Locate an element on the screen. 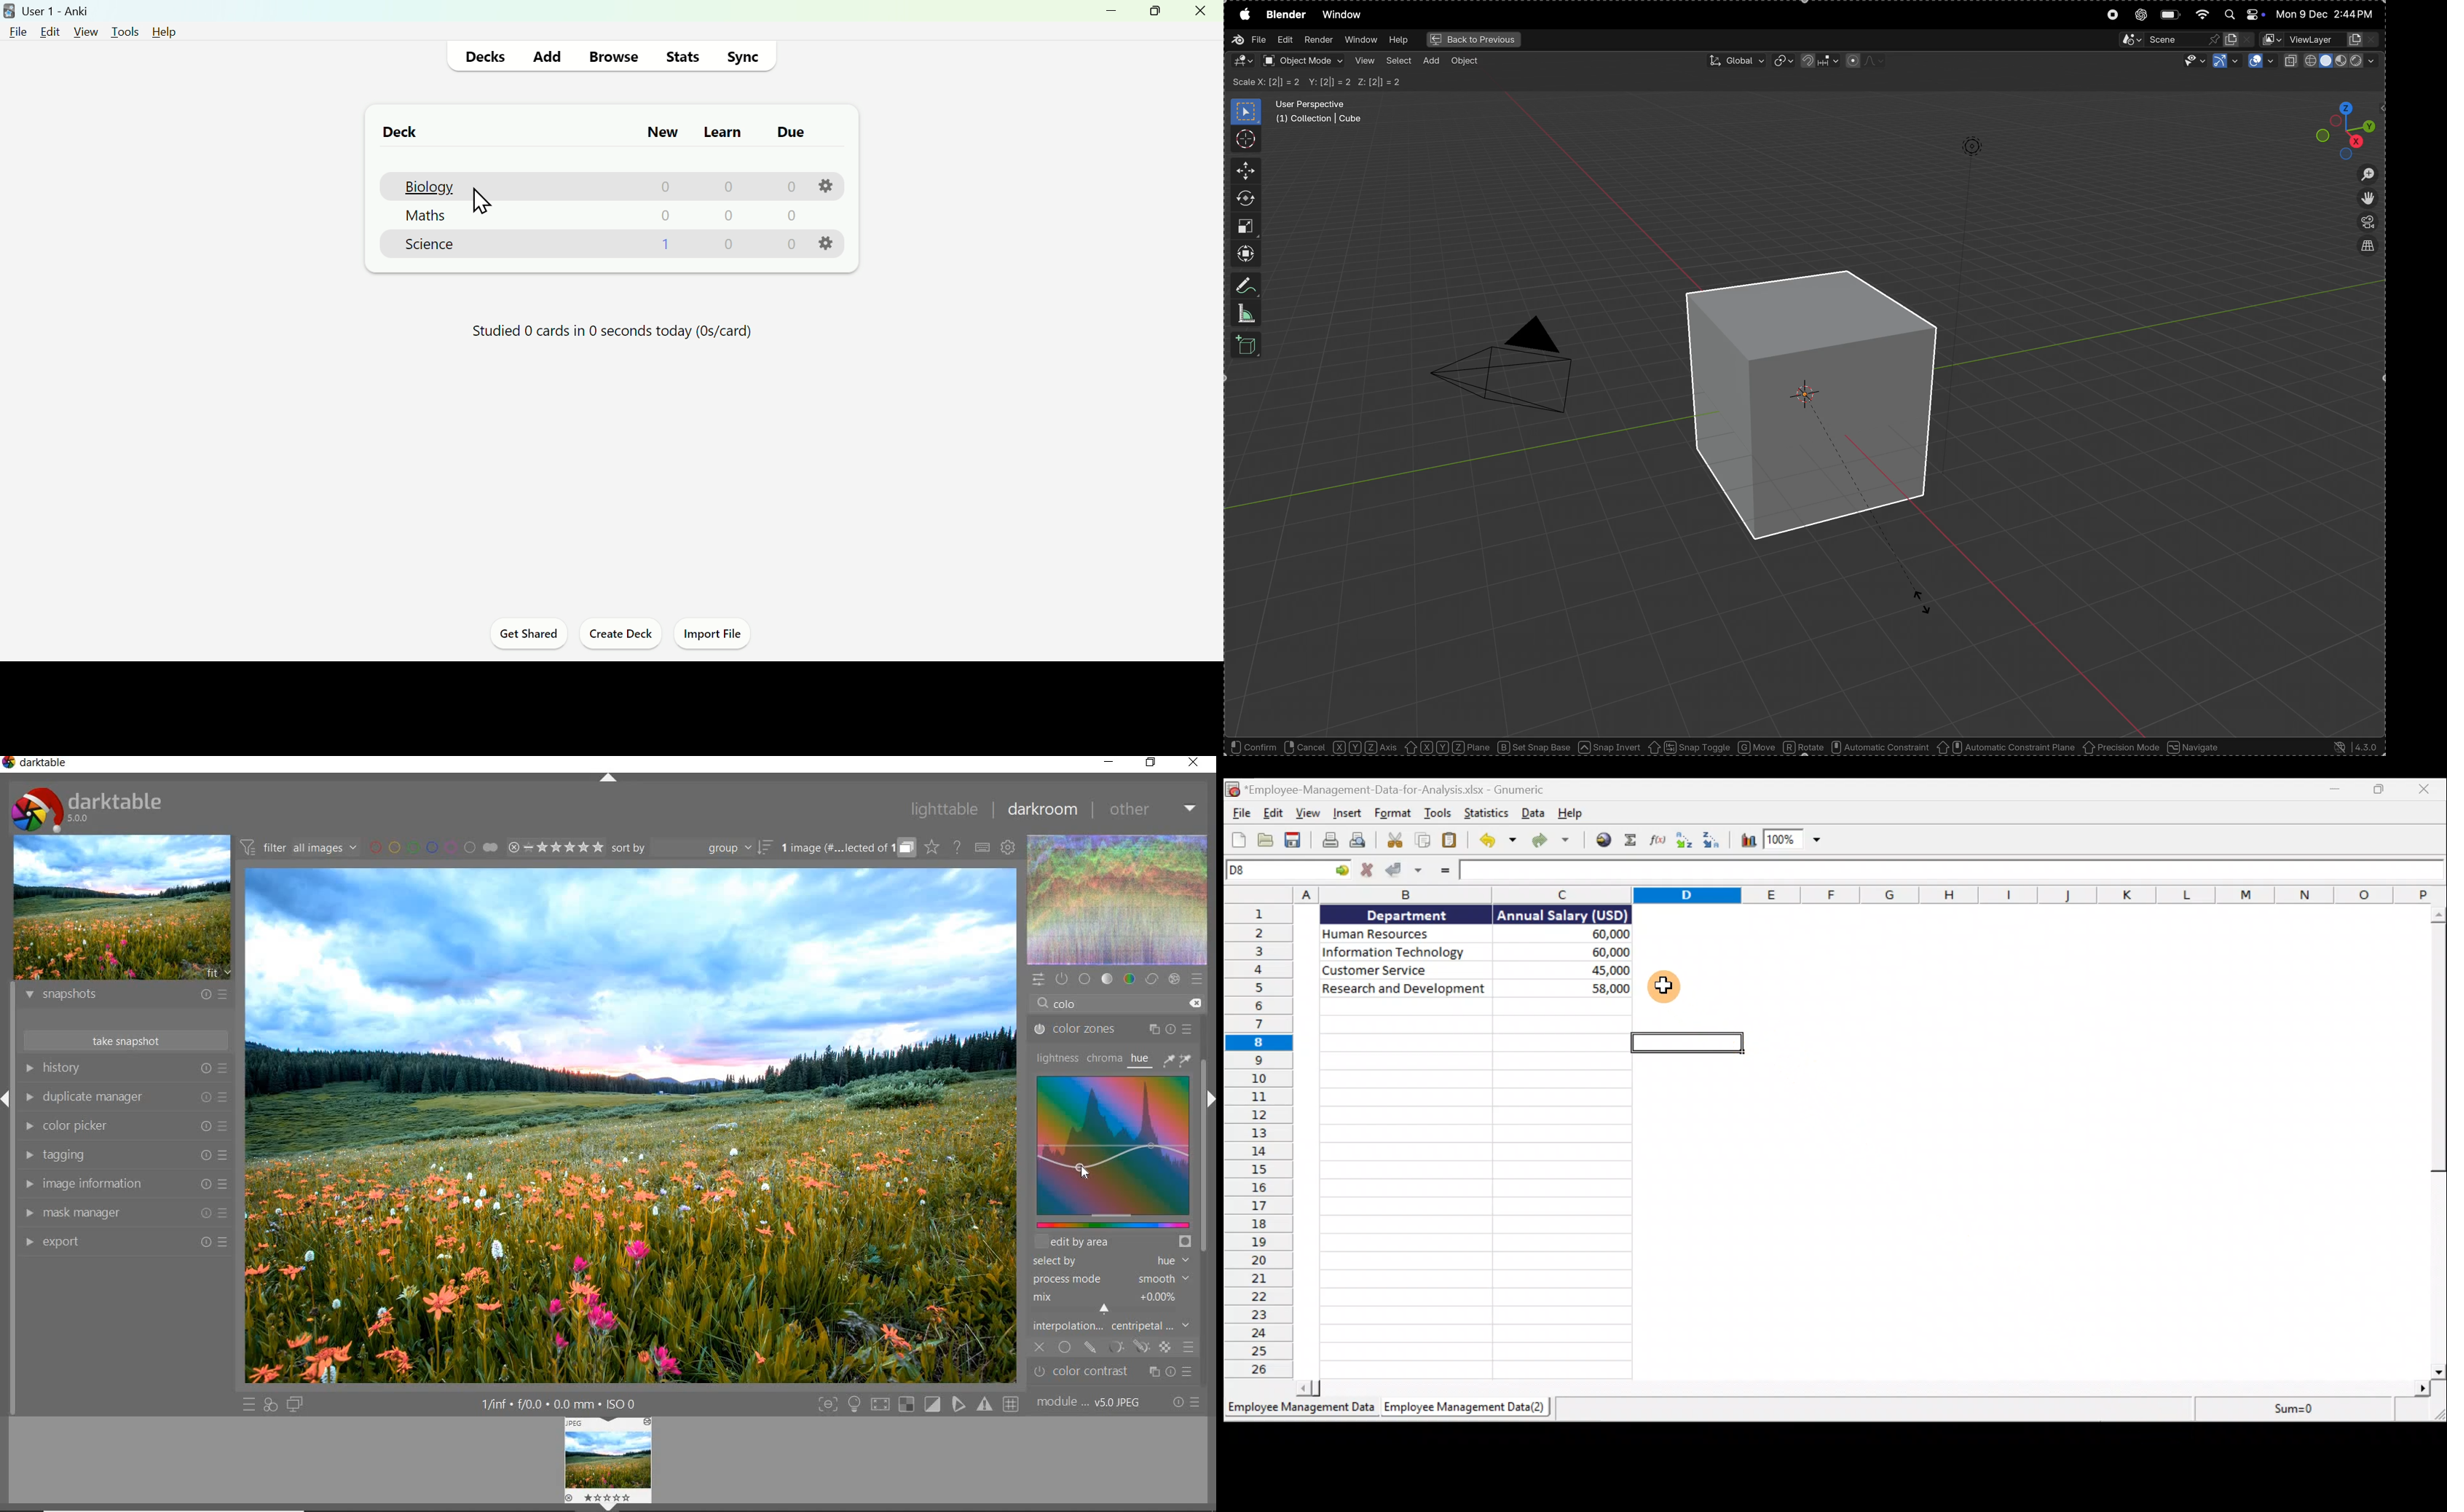 Image resolution: width=2464 pixels, height=1512 pixels. other is located at coordinates (1155, 809).